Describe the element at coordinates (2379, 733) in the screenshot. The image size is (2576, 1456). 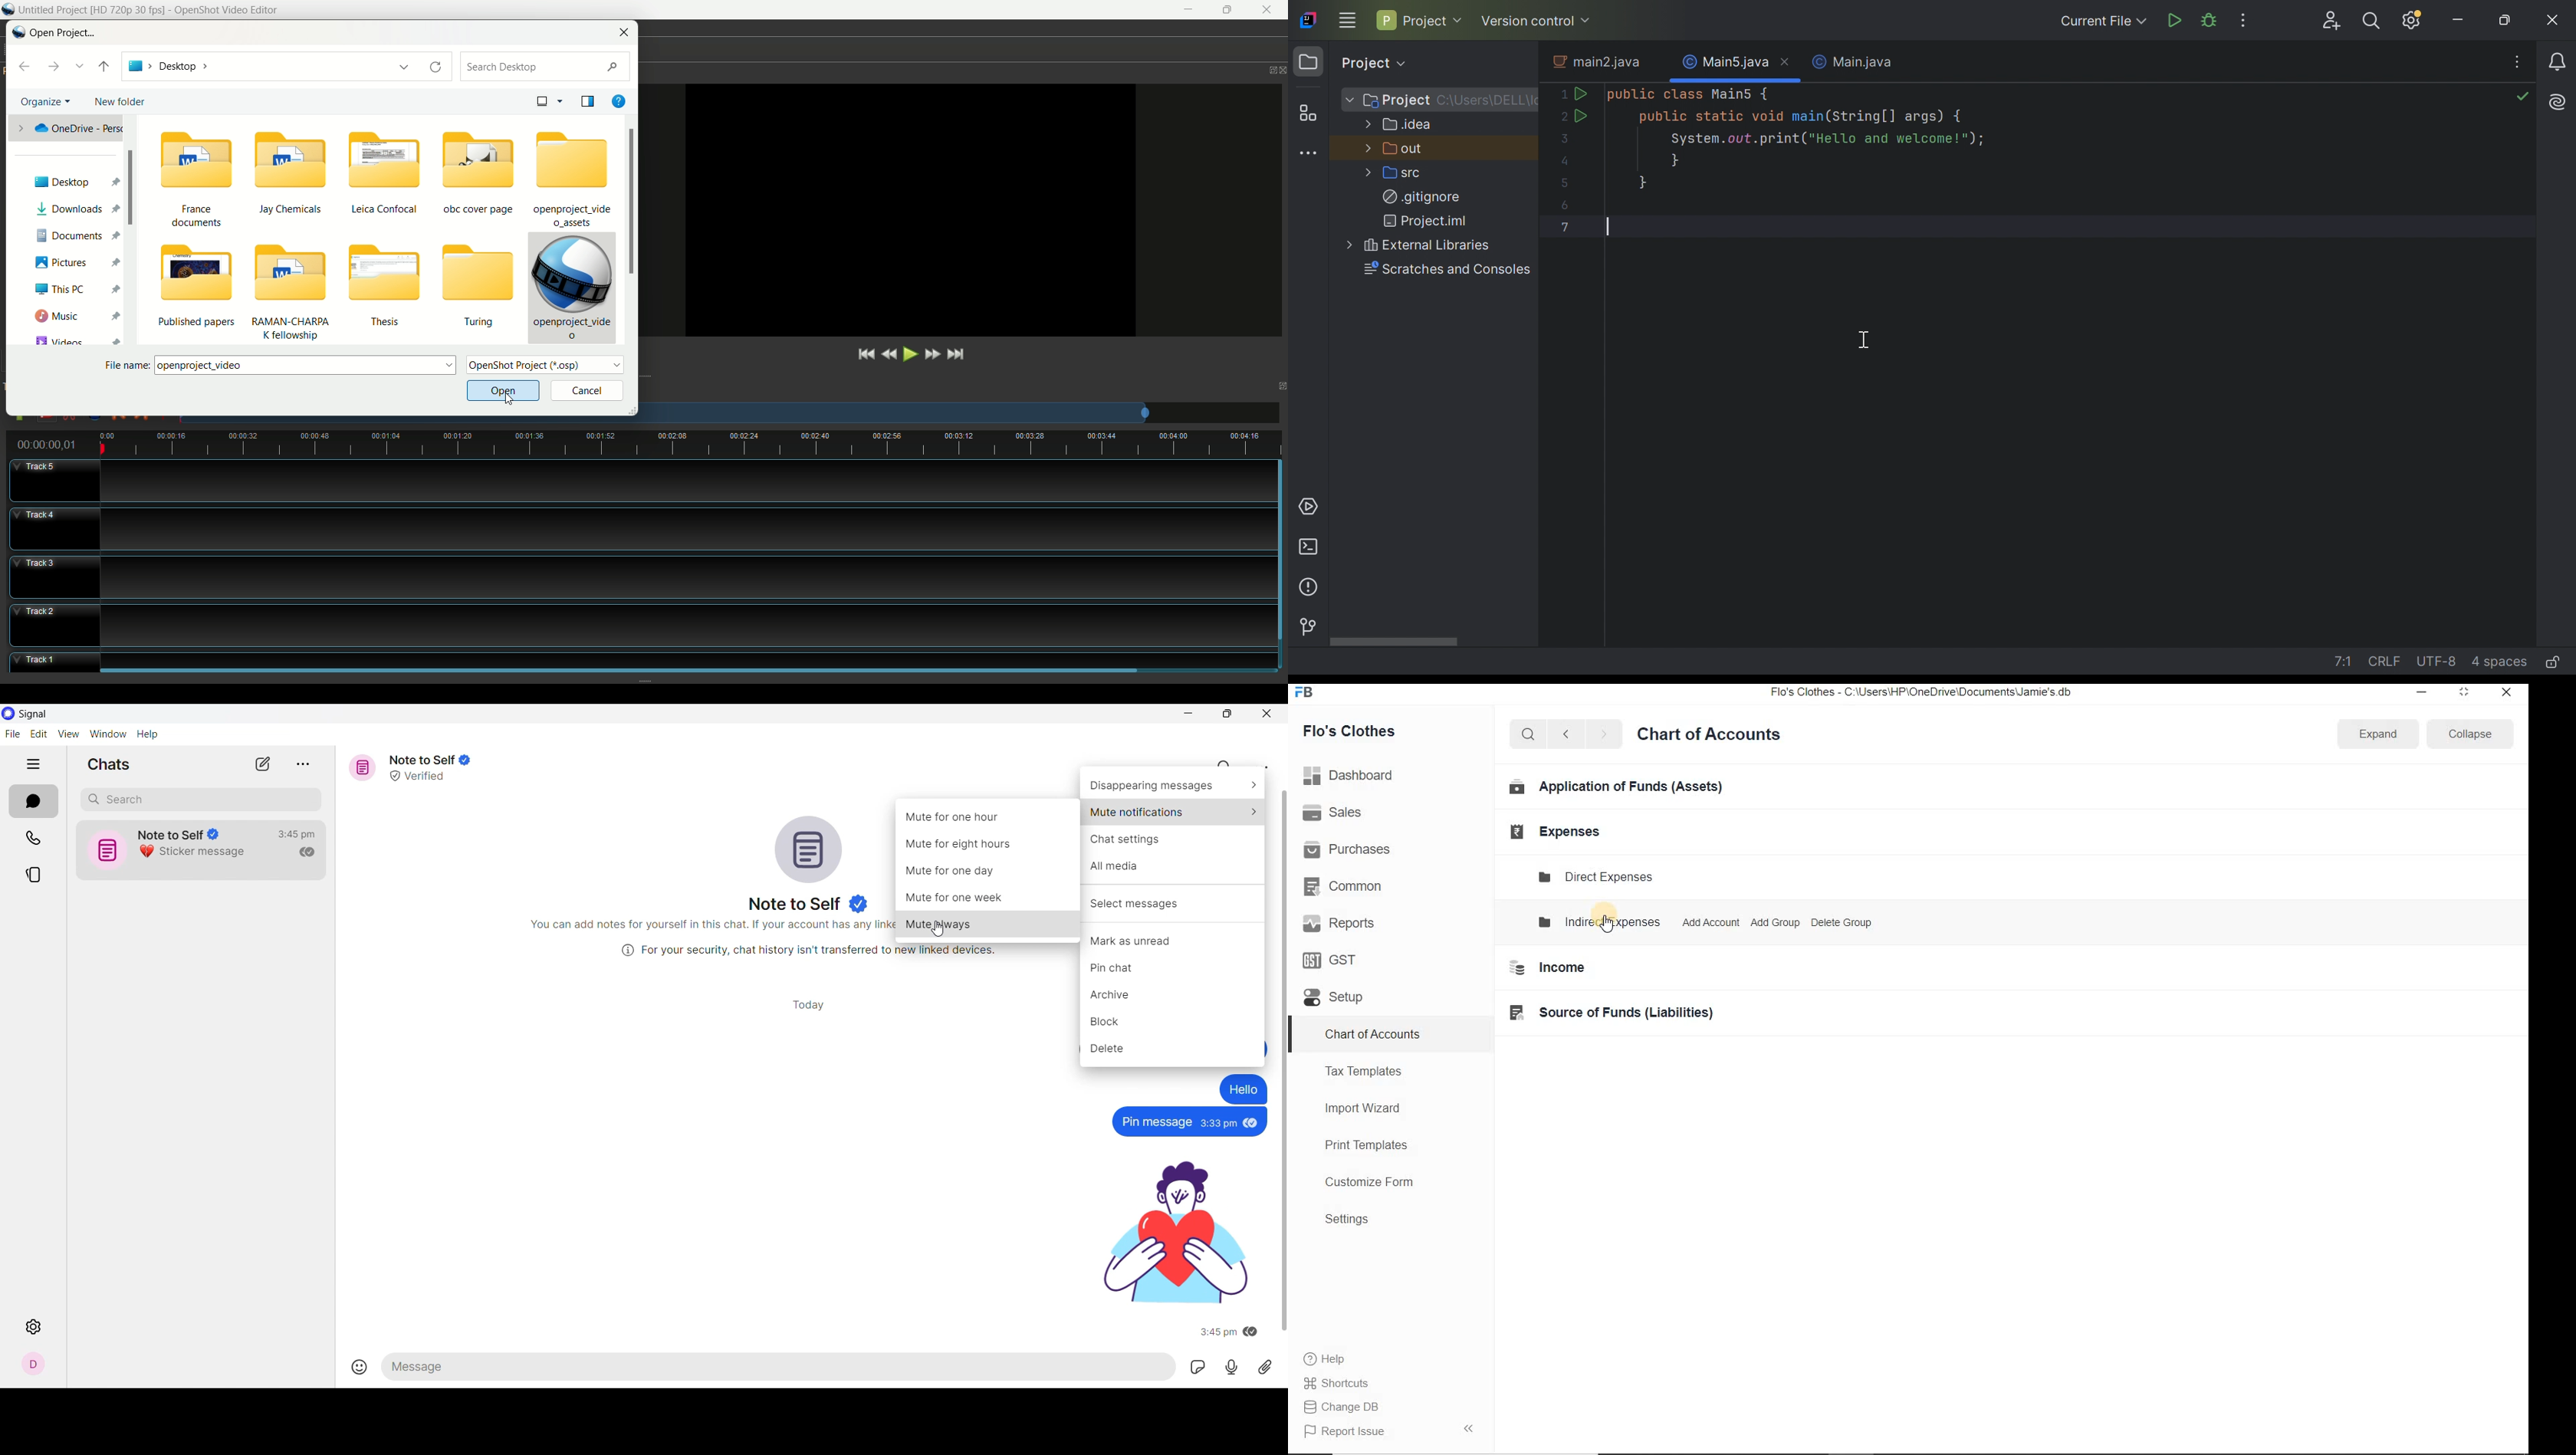
I see `Expand` at that location.